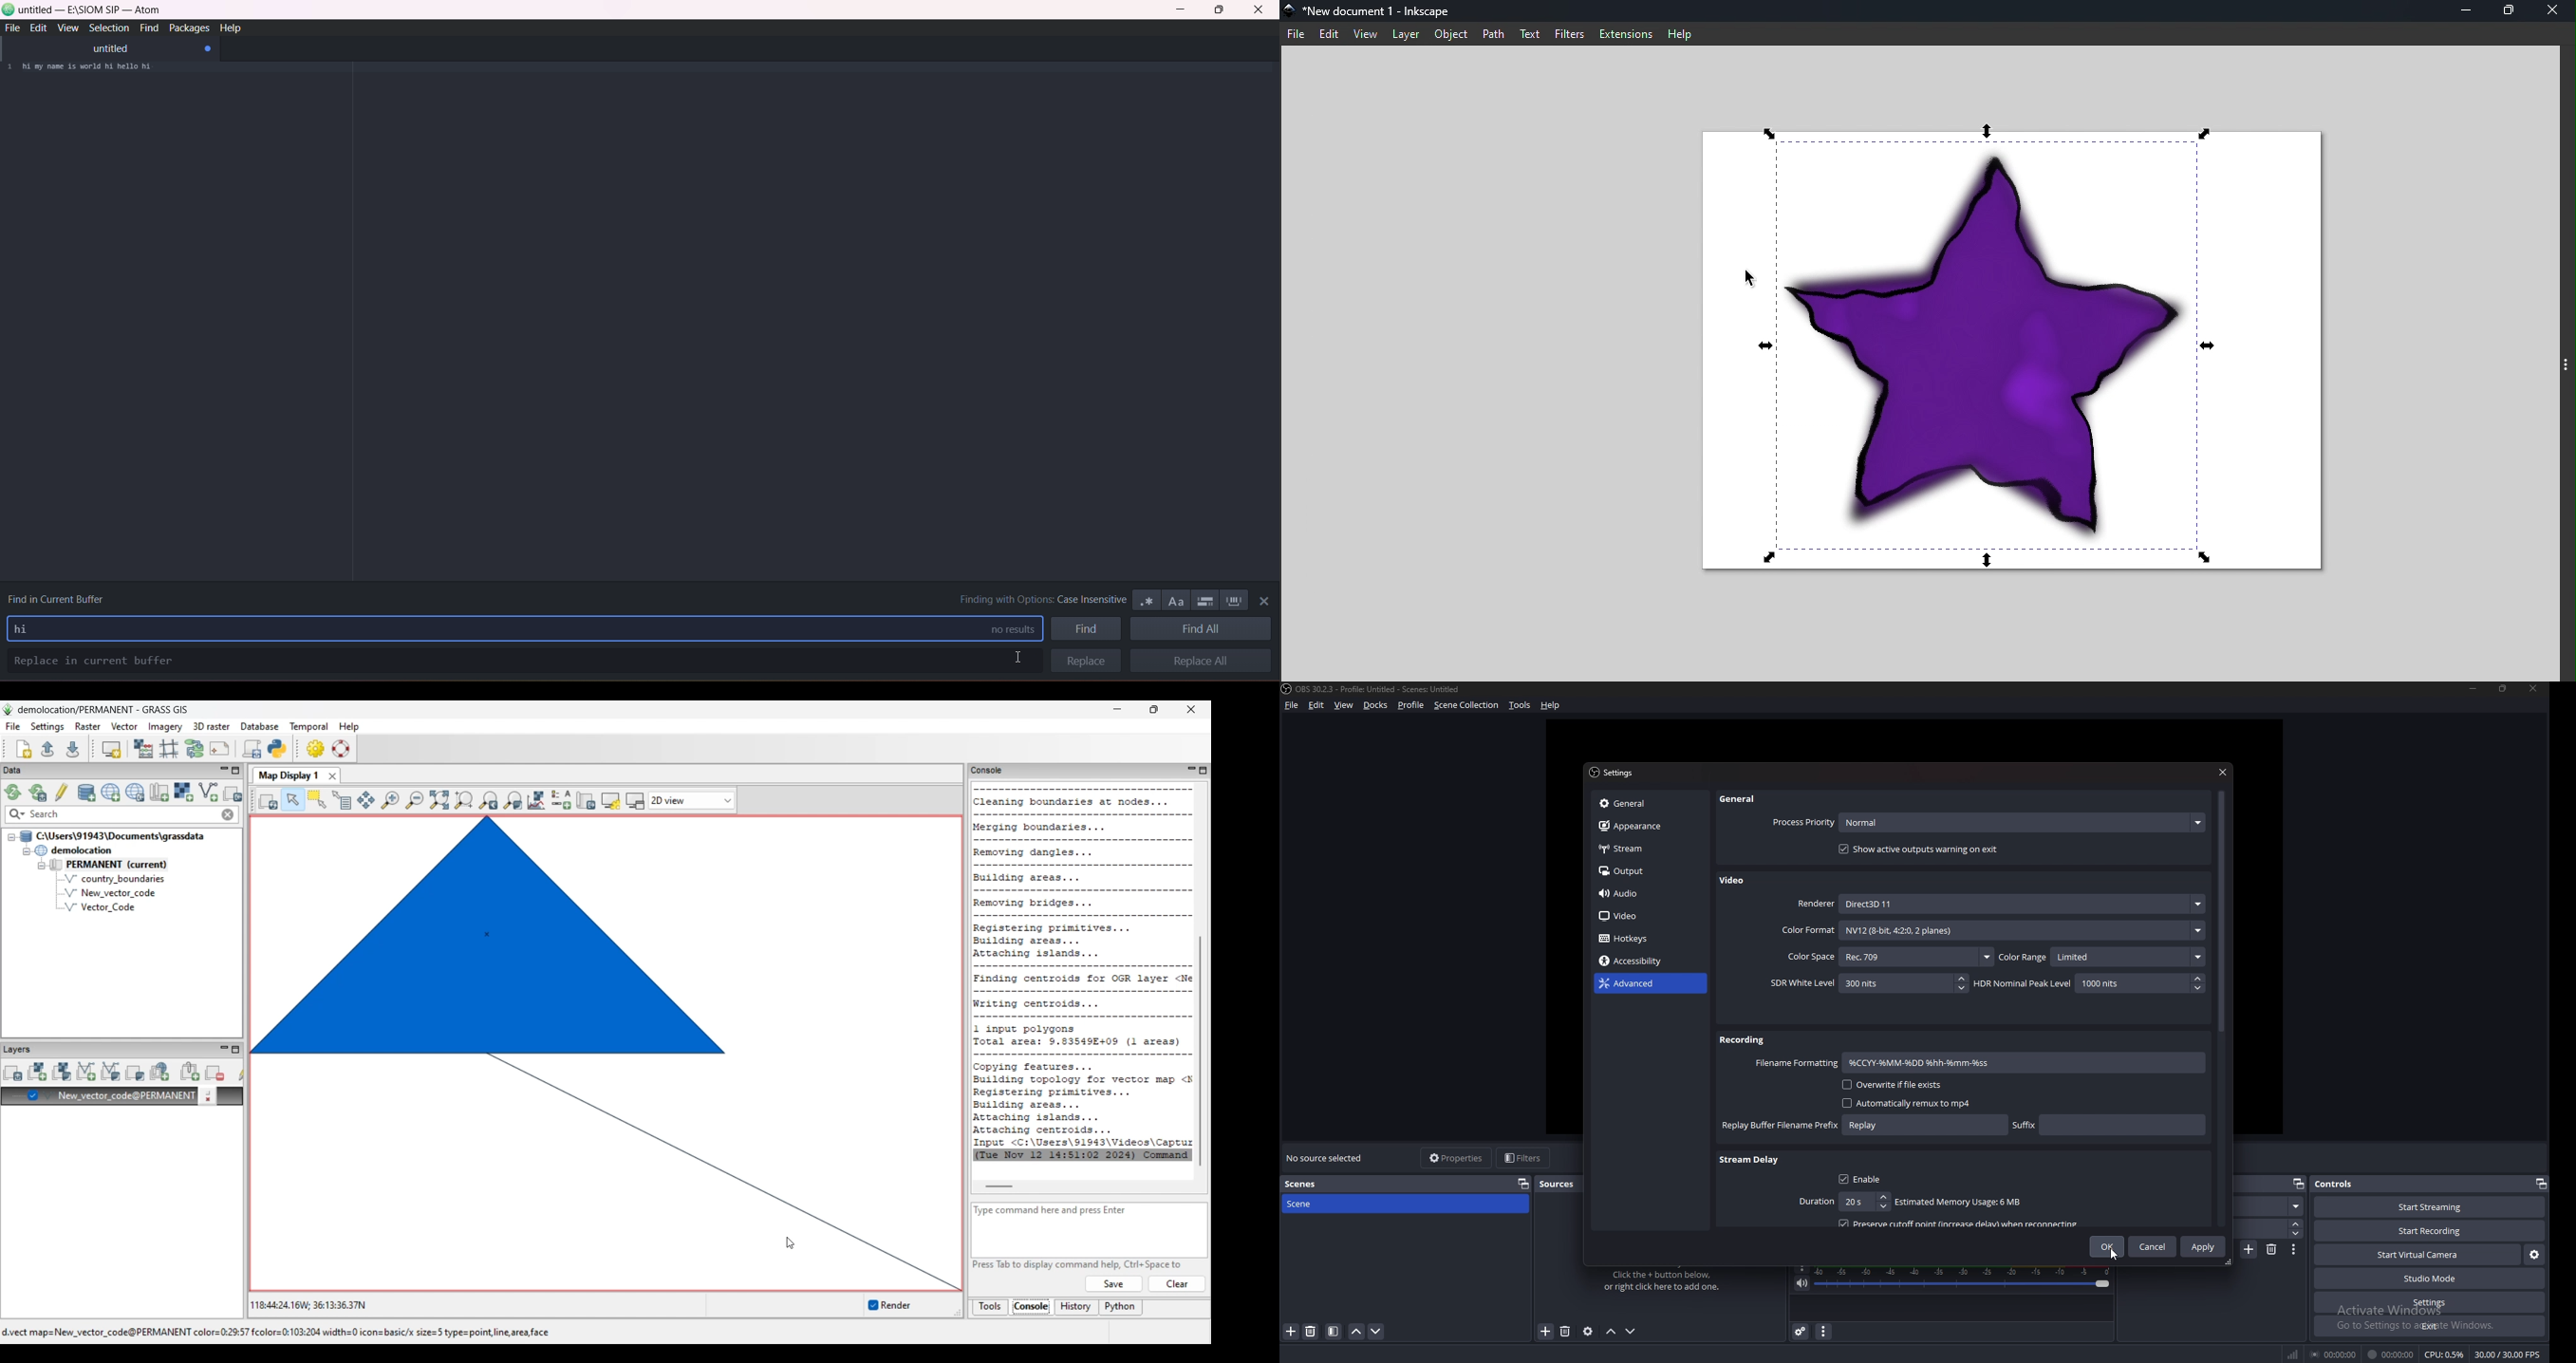 The width and height of the screenshot is (2576, 1372). I want to click on resize, so click(2503, 687).